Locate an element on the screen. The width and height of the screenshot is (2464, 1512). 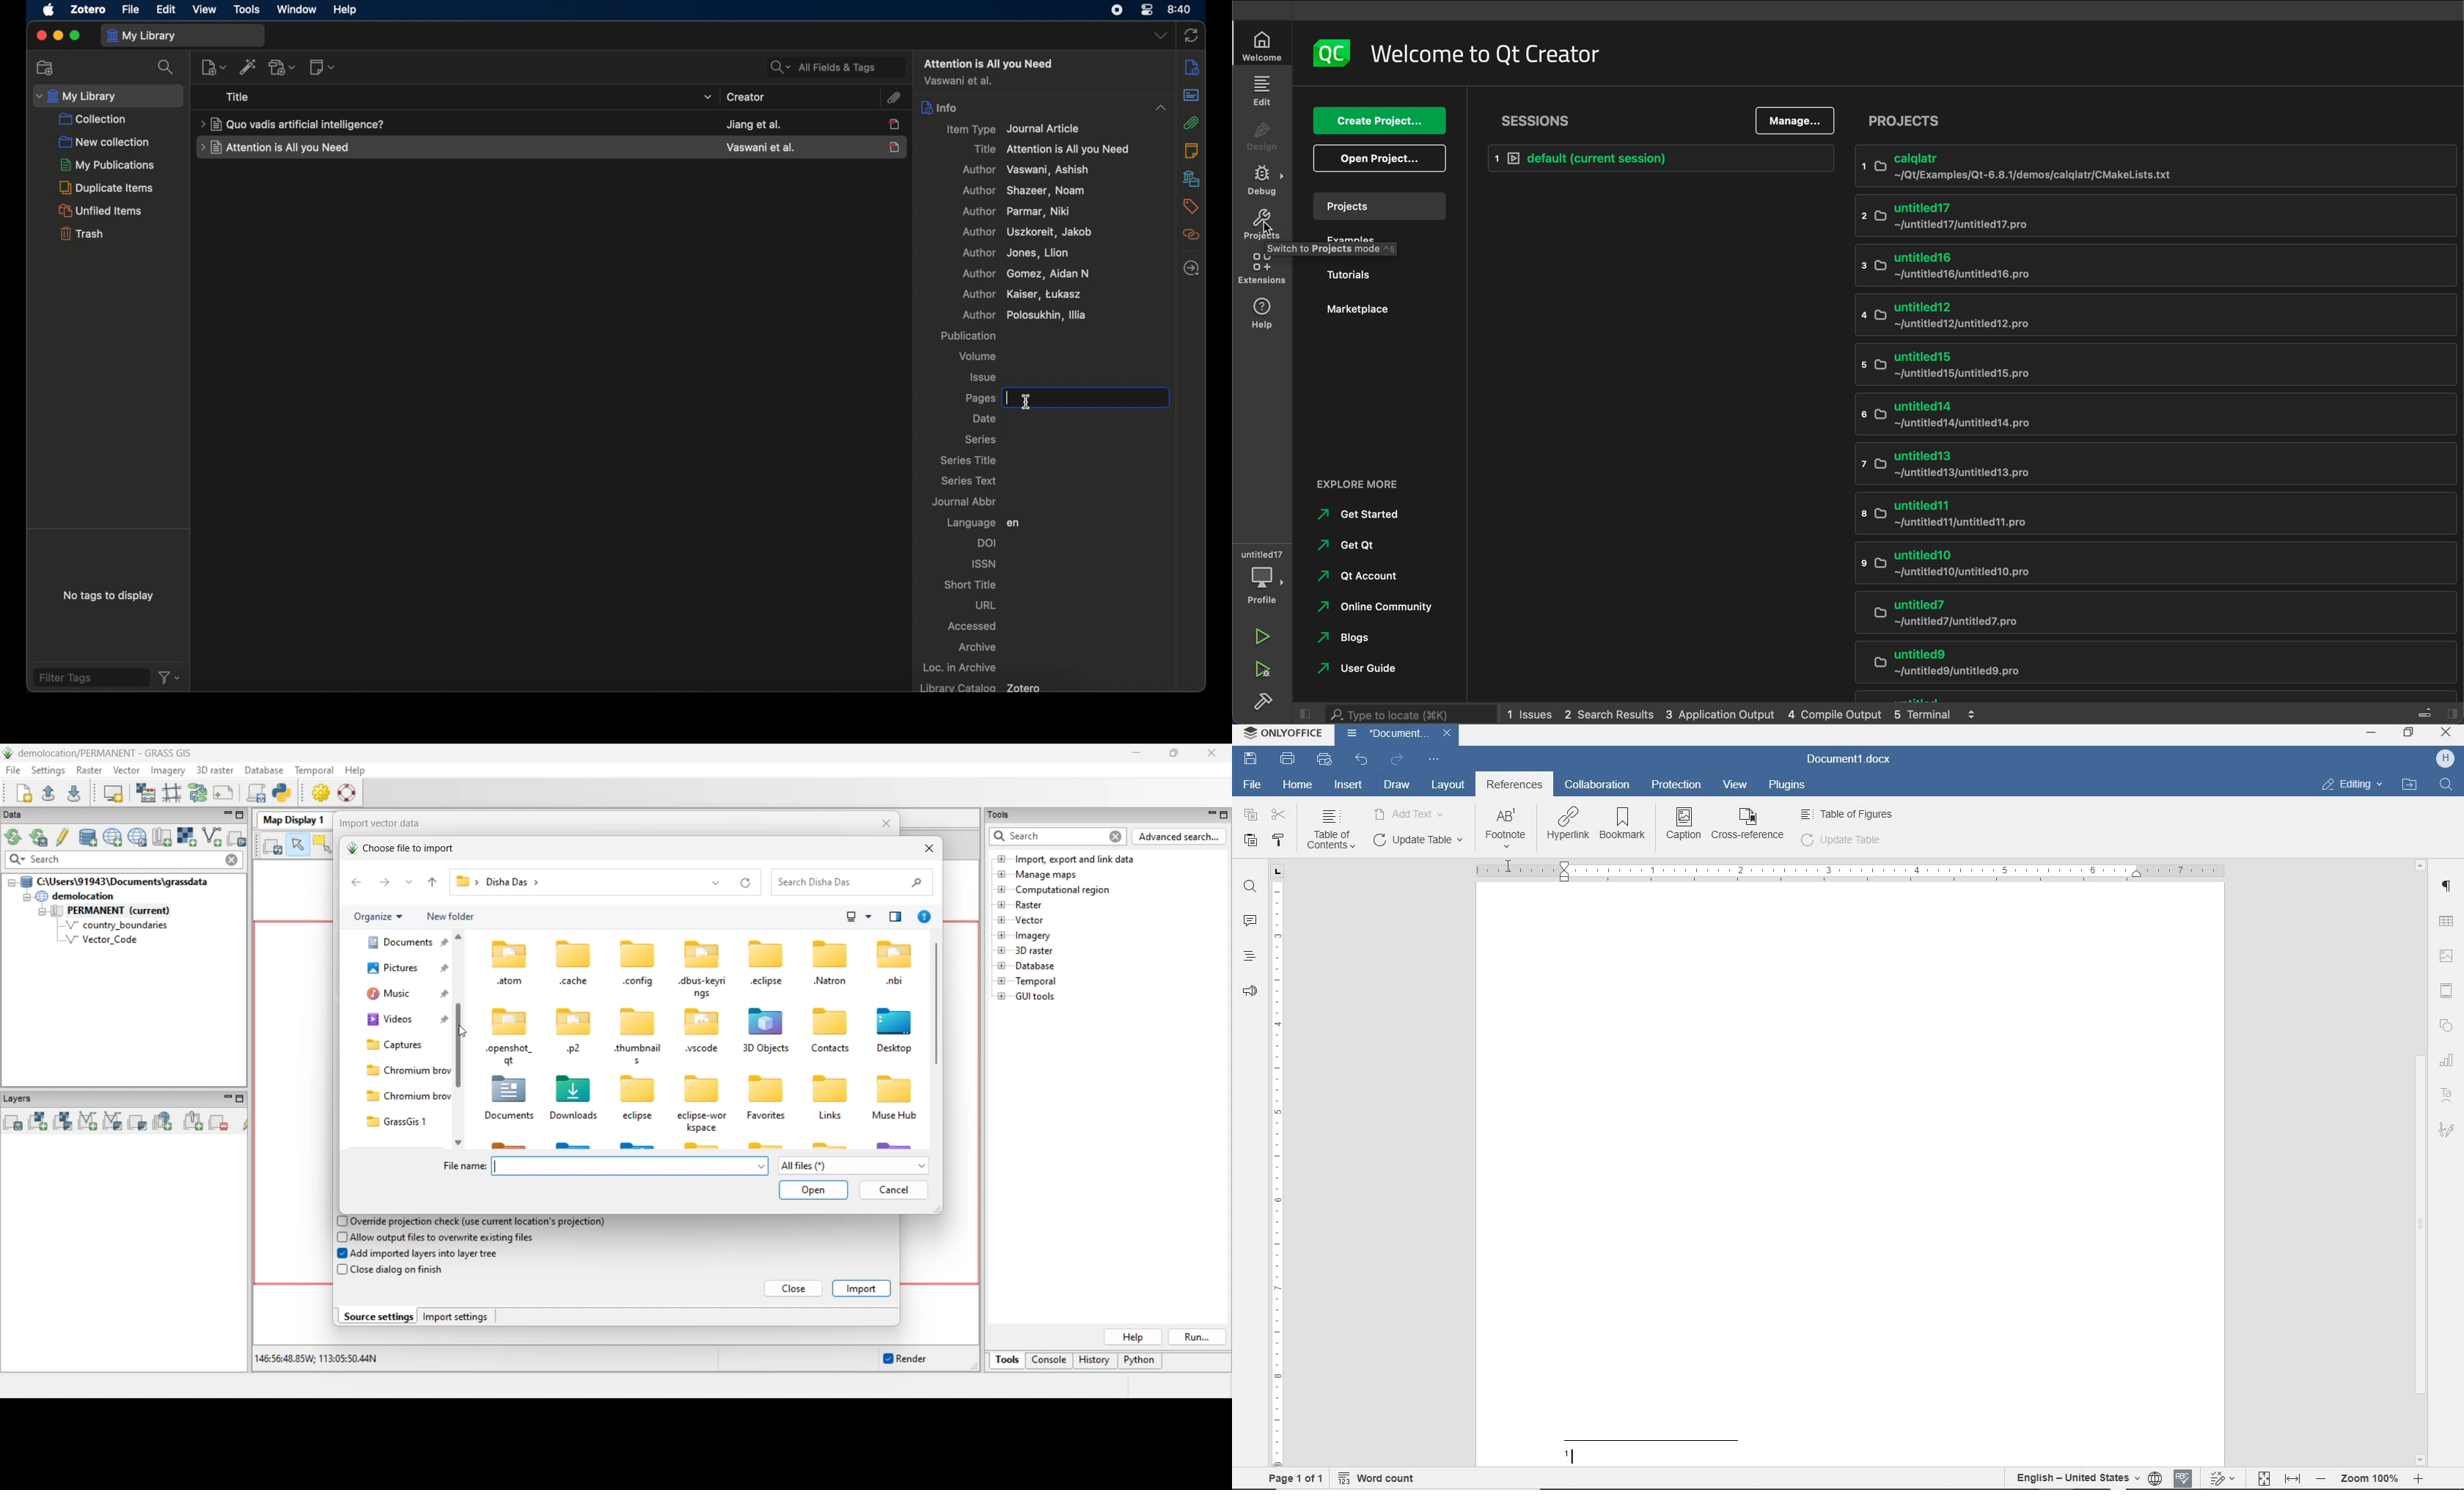
screen recorder is located at coordinates (1118, 10).